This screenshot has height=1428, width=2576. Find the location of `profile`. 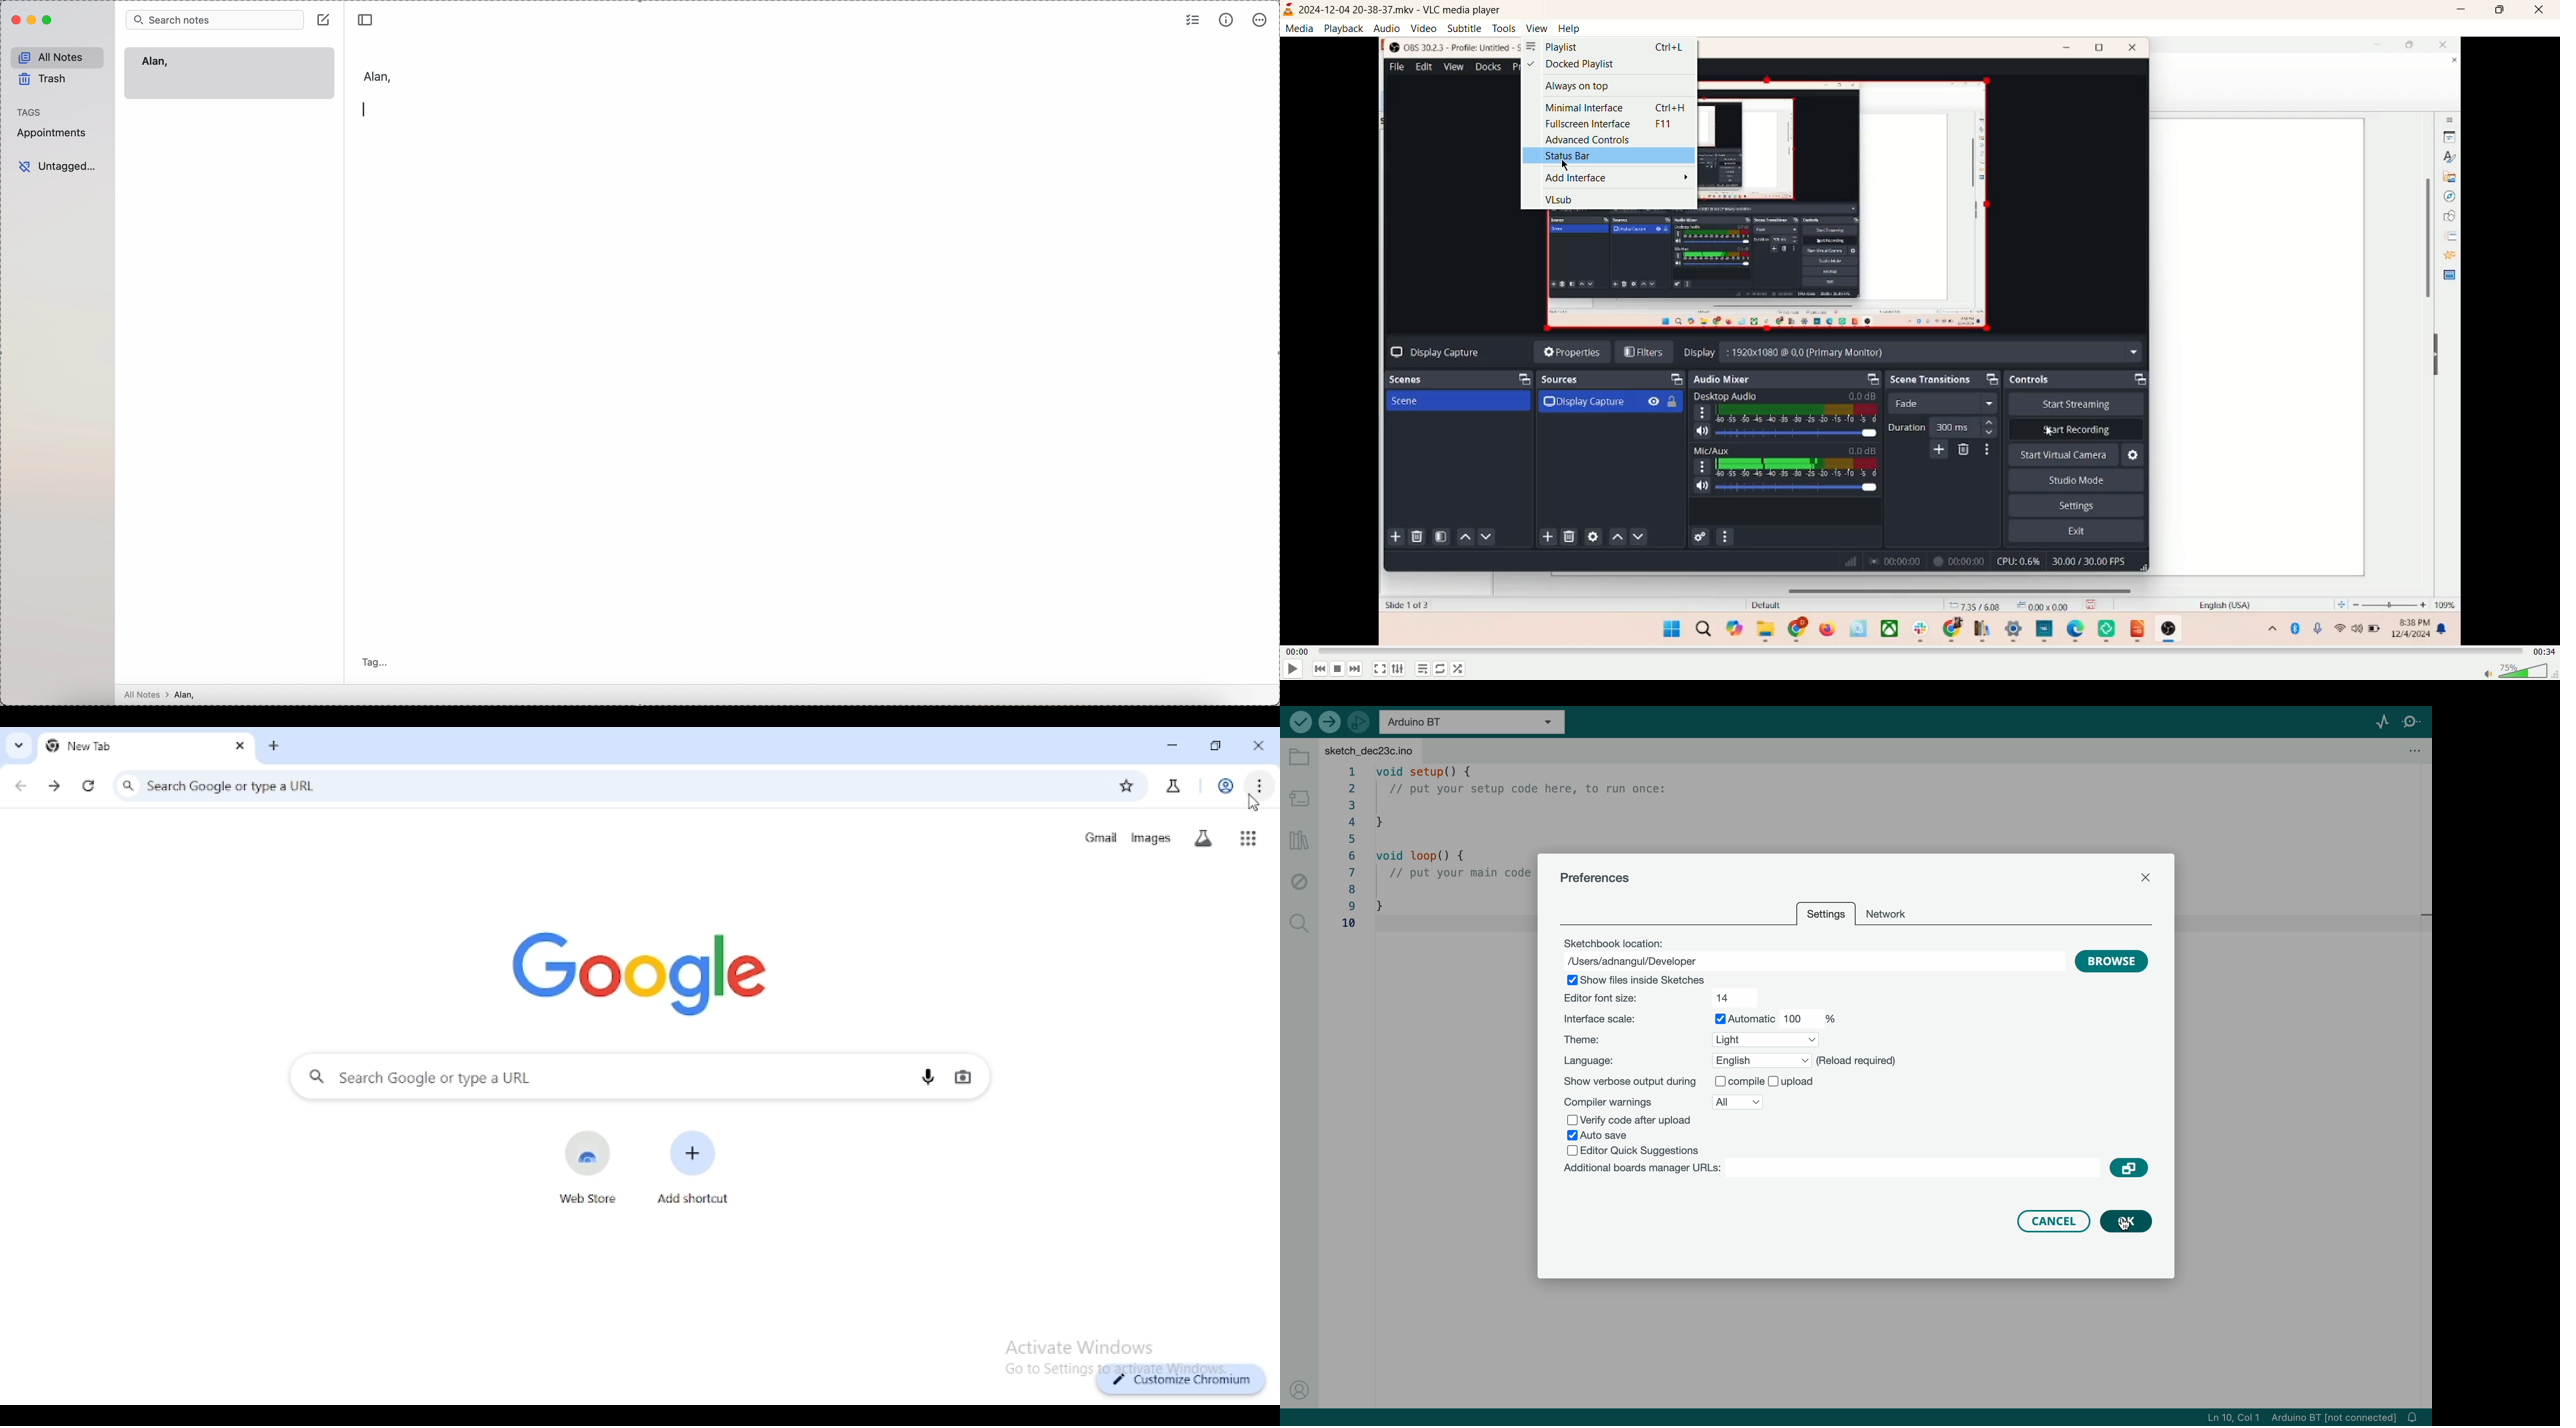

profile is located at coordinates (1226, 786).